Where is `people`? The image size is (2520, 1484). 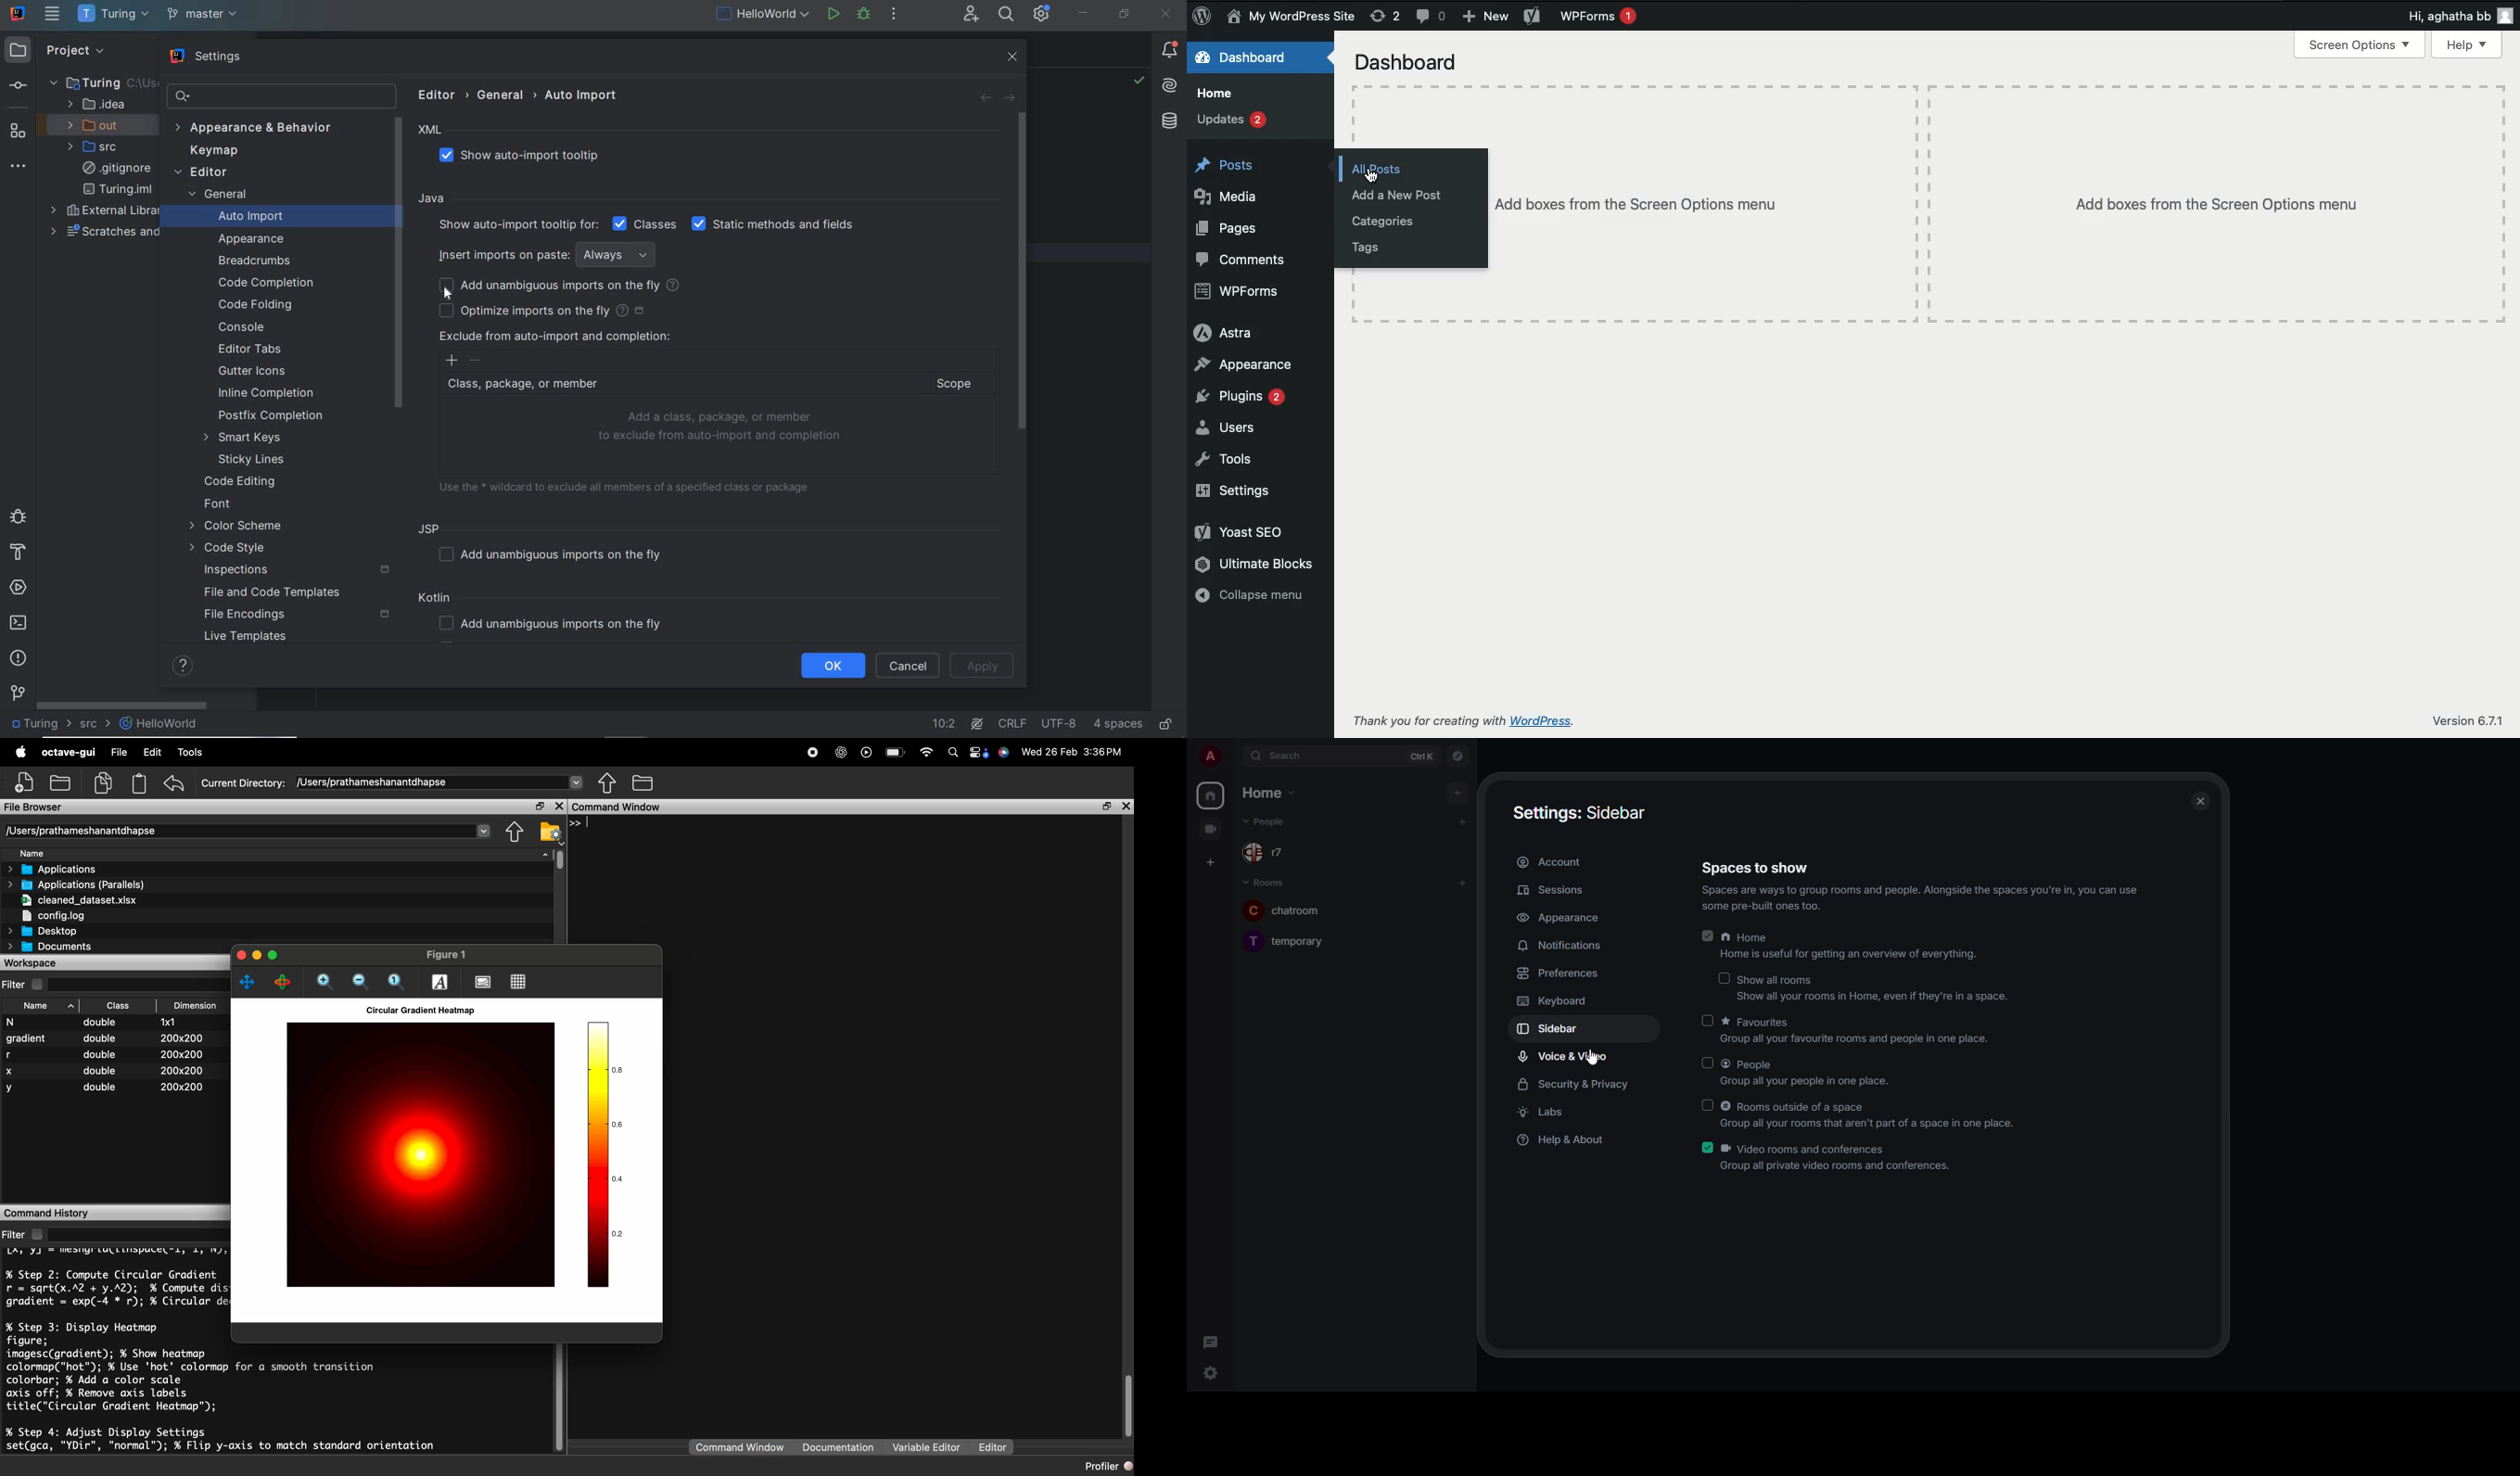 people is located at coordinates (1275, 852).